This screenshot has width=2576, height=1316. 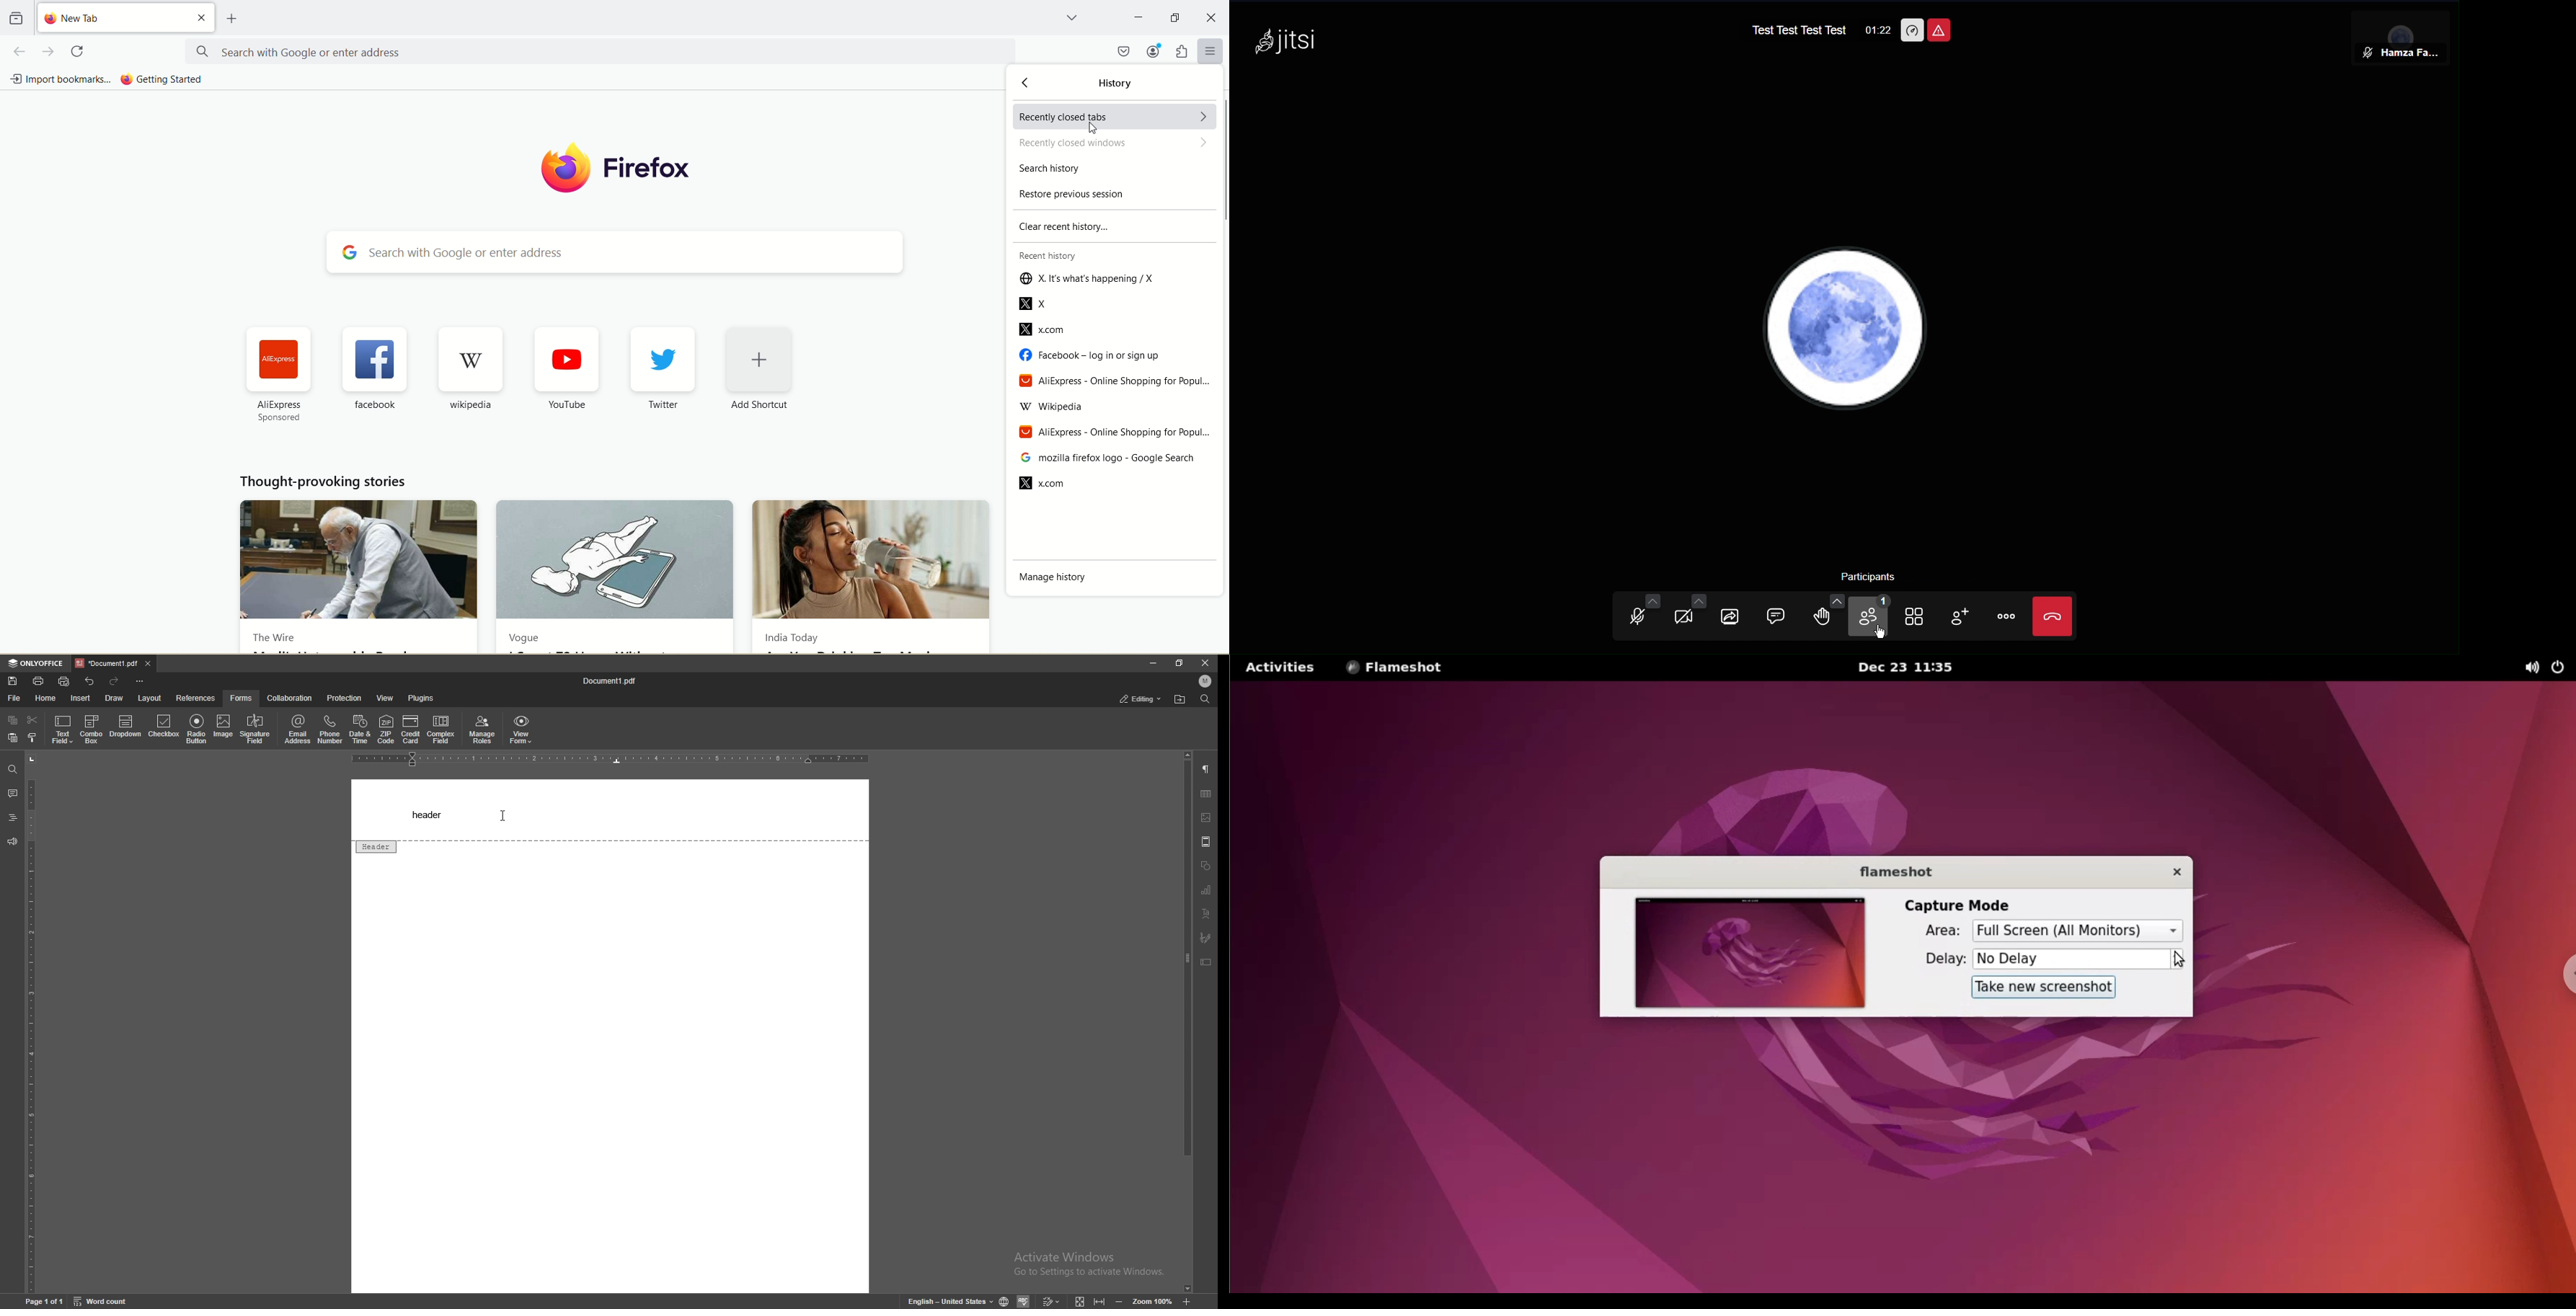 What do you see at coordinates (759, 359) in the screenshot?
I see `add shortcut` at bounding box center [759, 359].